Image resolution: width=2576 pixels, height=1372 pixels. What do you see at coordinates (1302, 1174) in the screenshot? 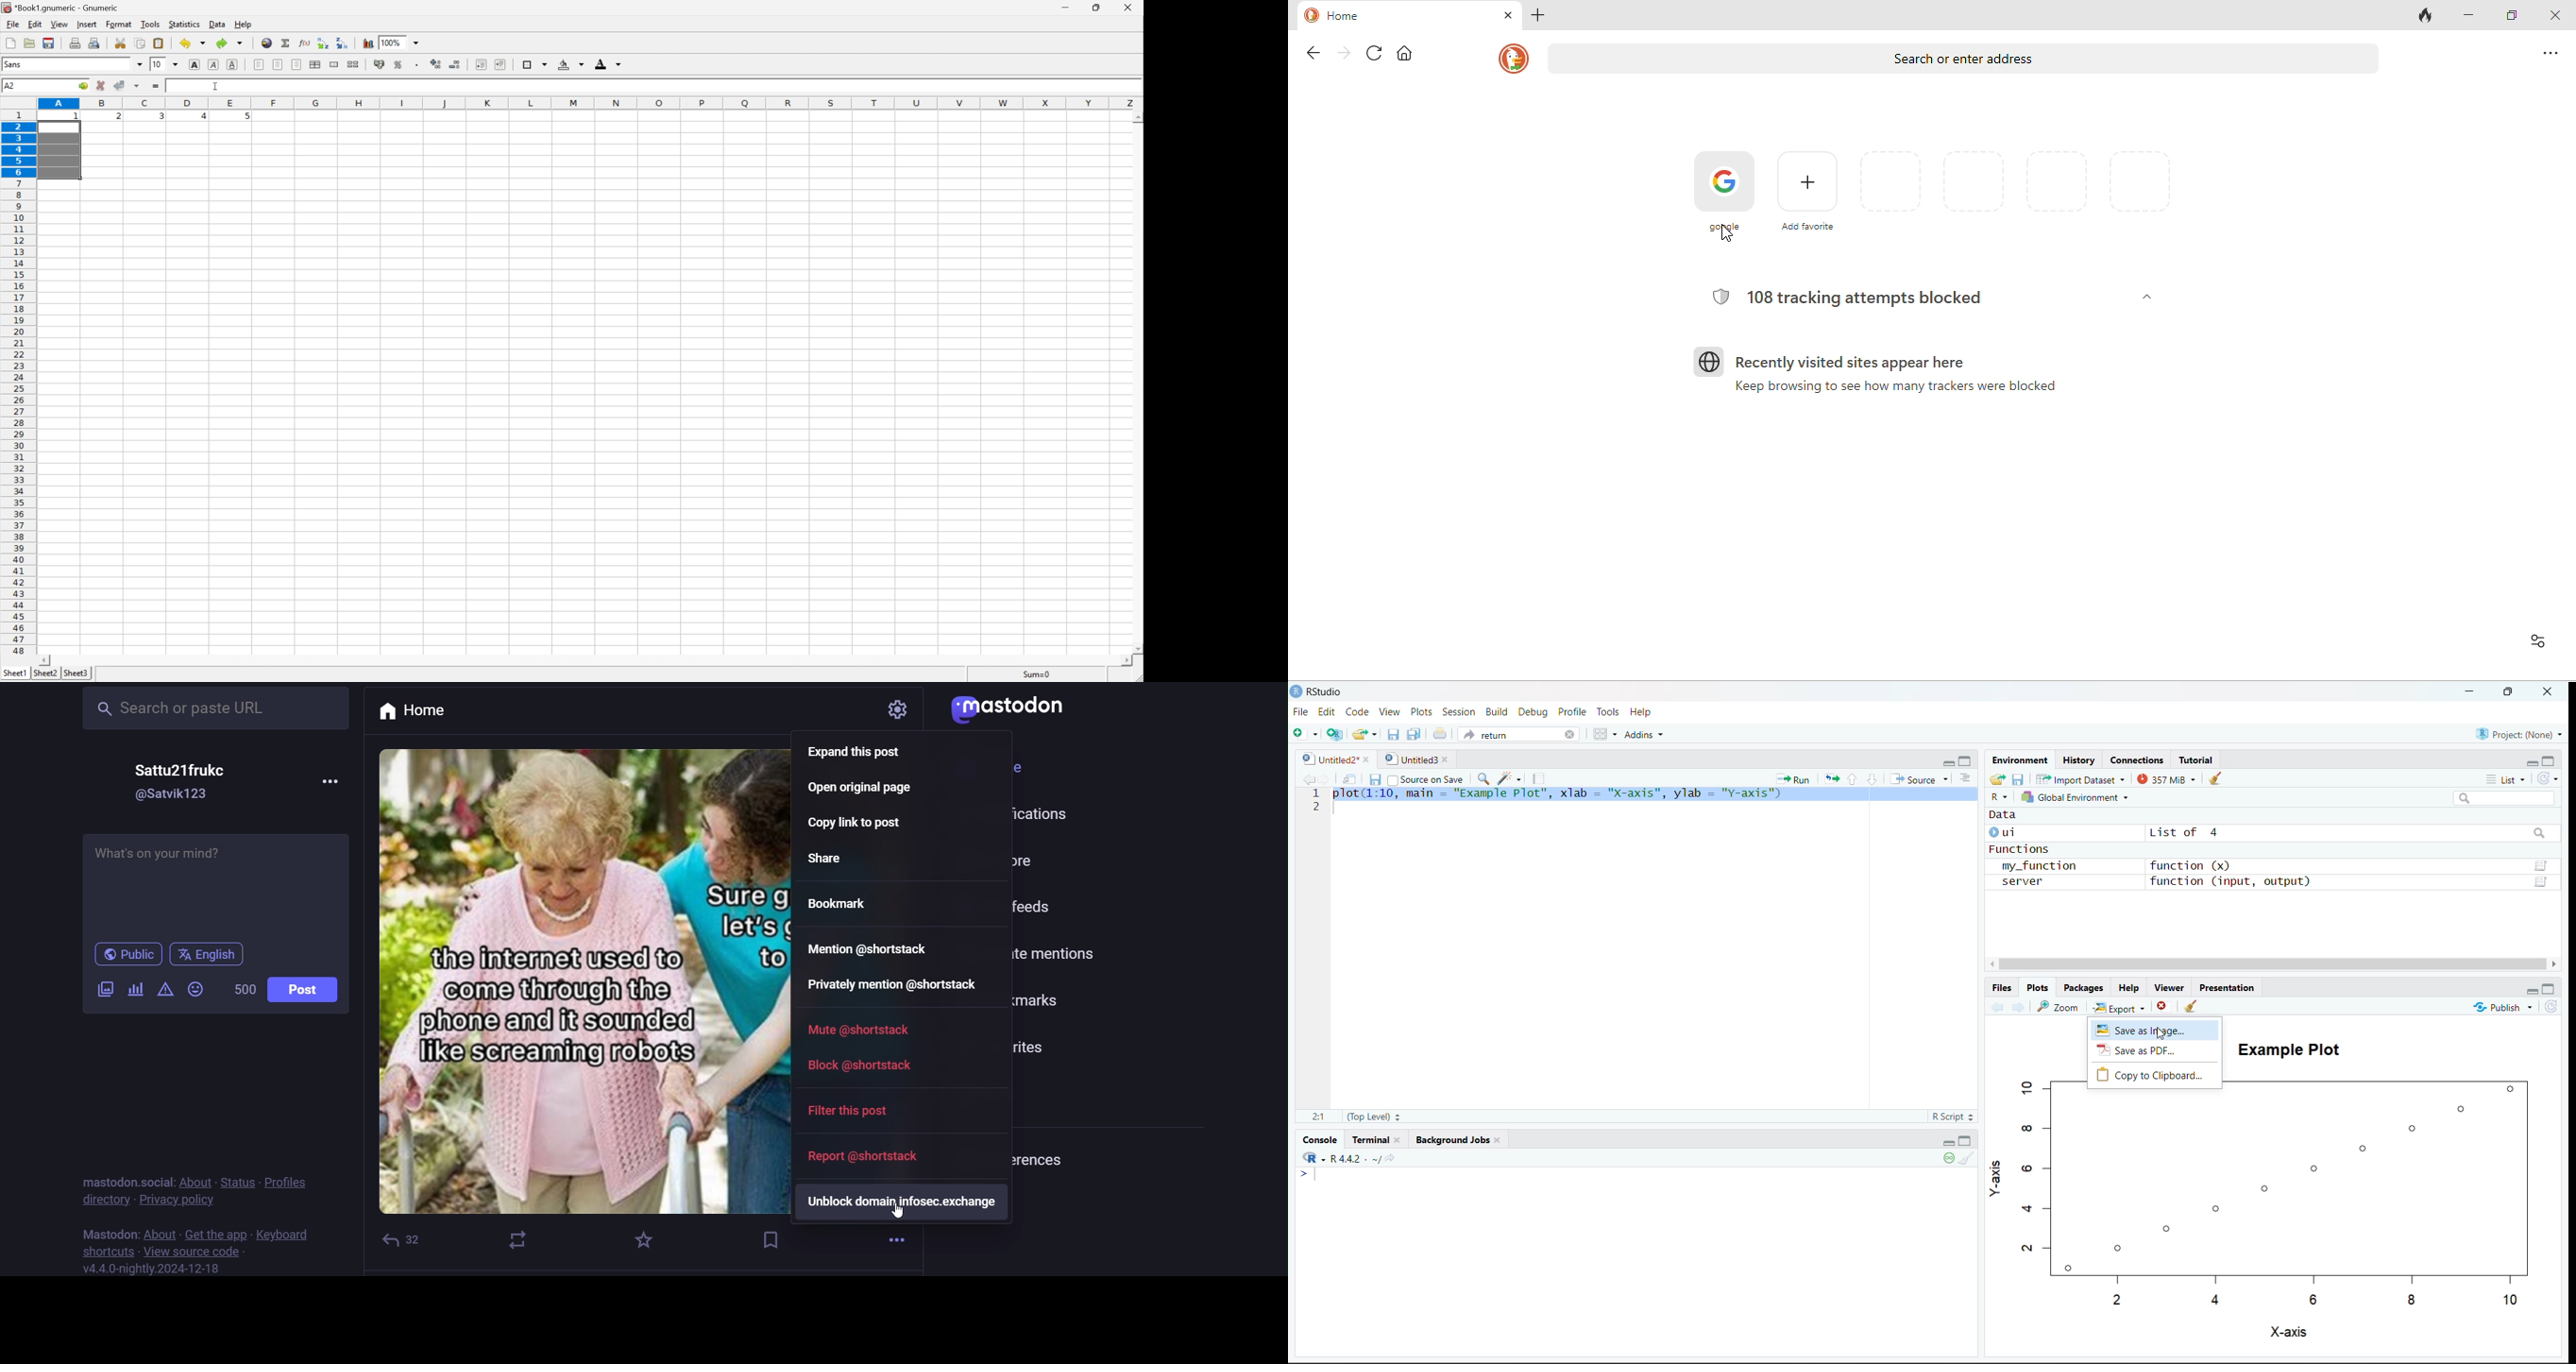
I see `Prompt cursor` at bounding box center [1302, 1174].